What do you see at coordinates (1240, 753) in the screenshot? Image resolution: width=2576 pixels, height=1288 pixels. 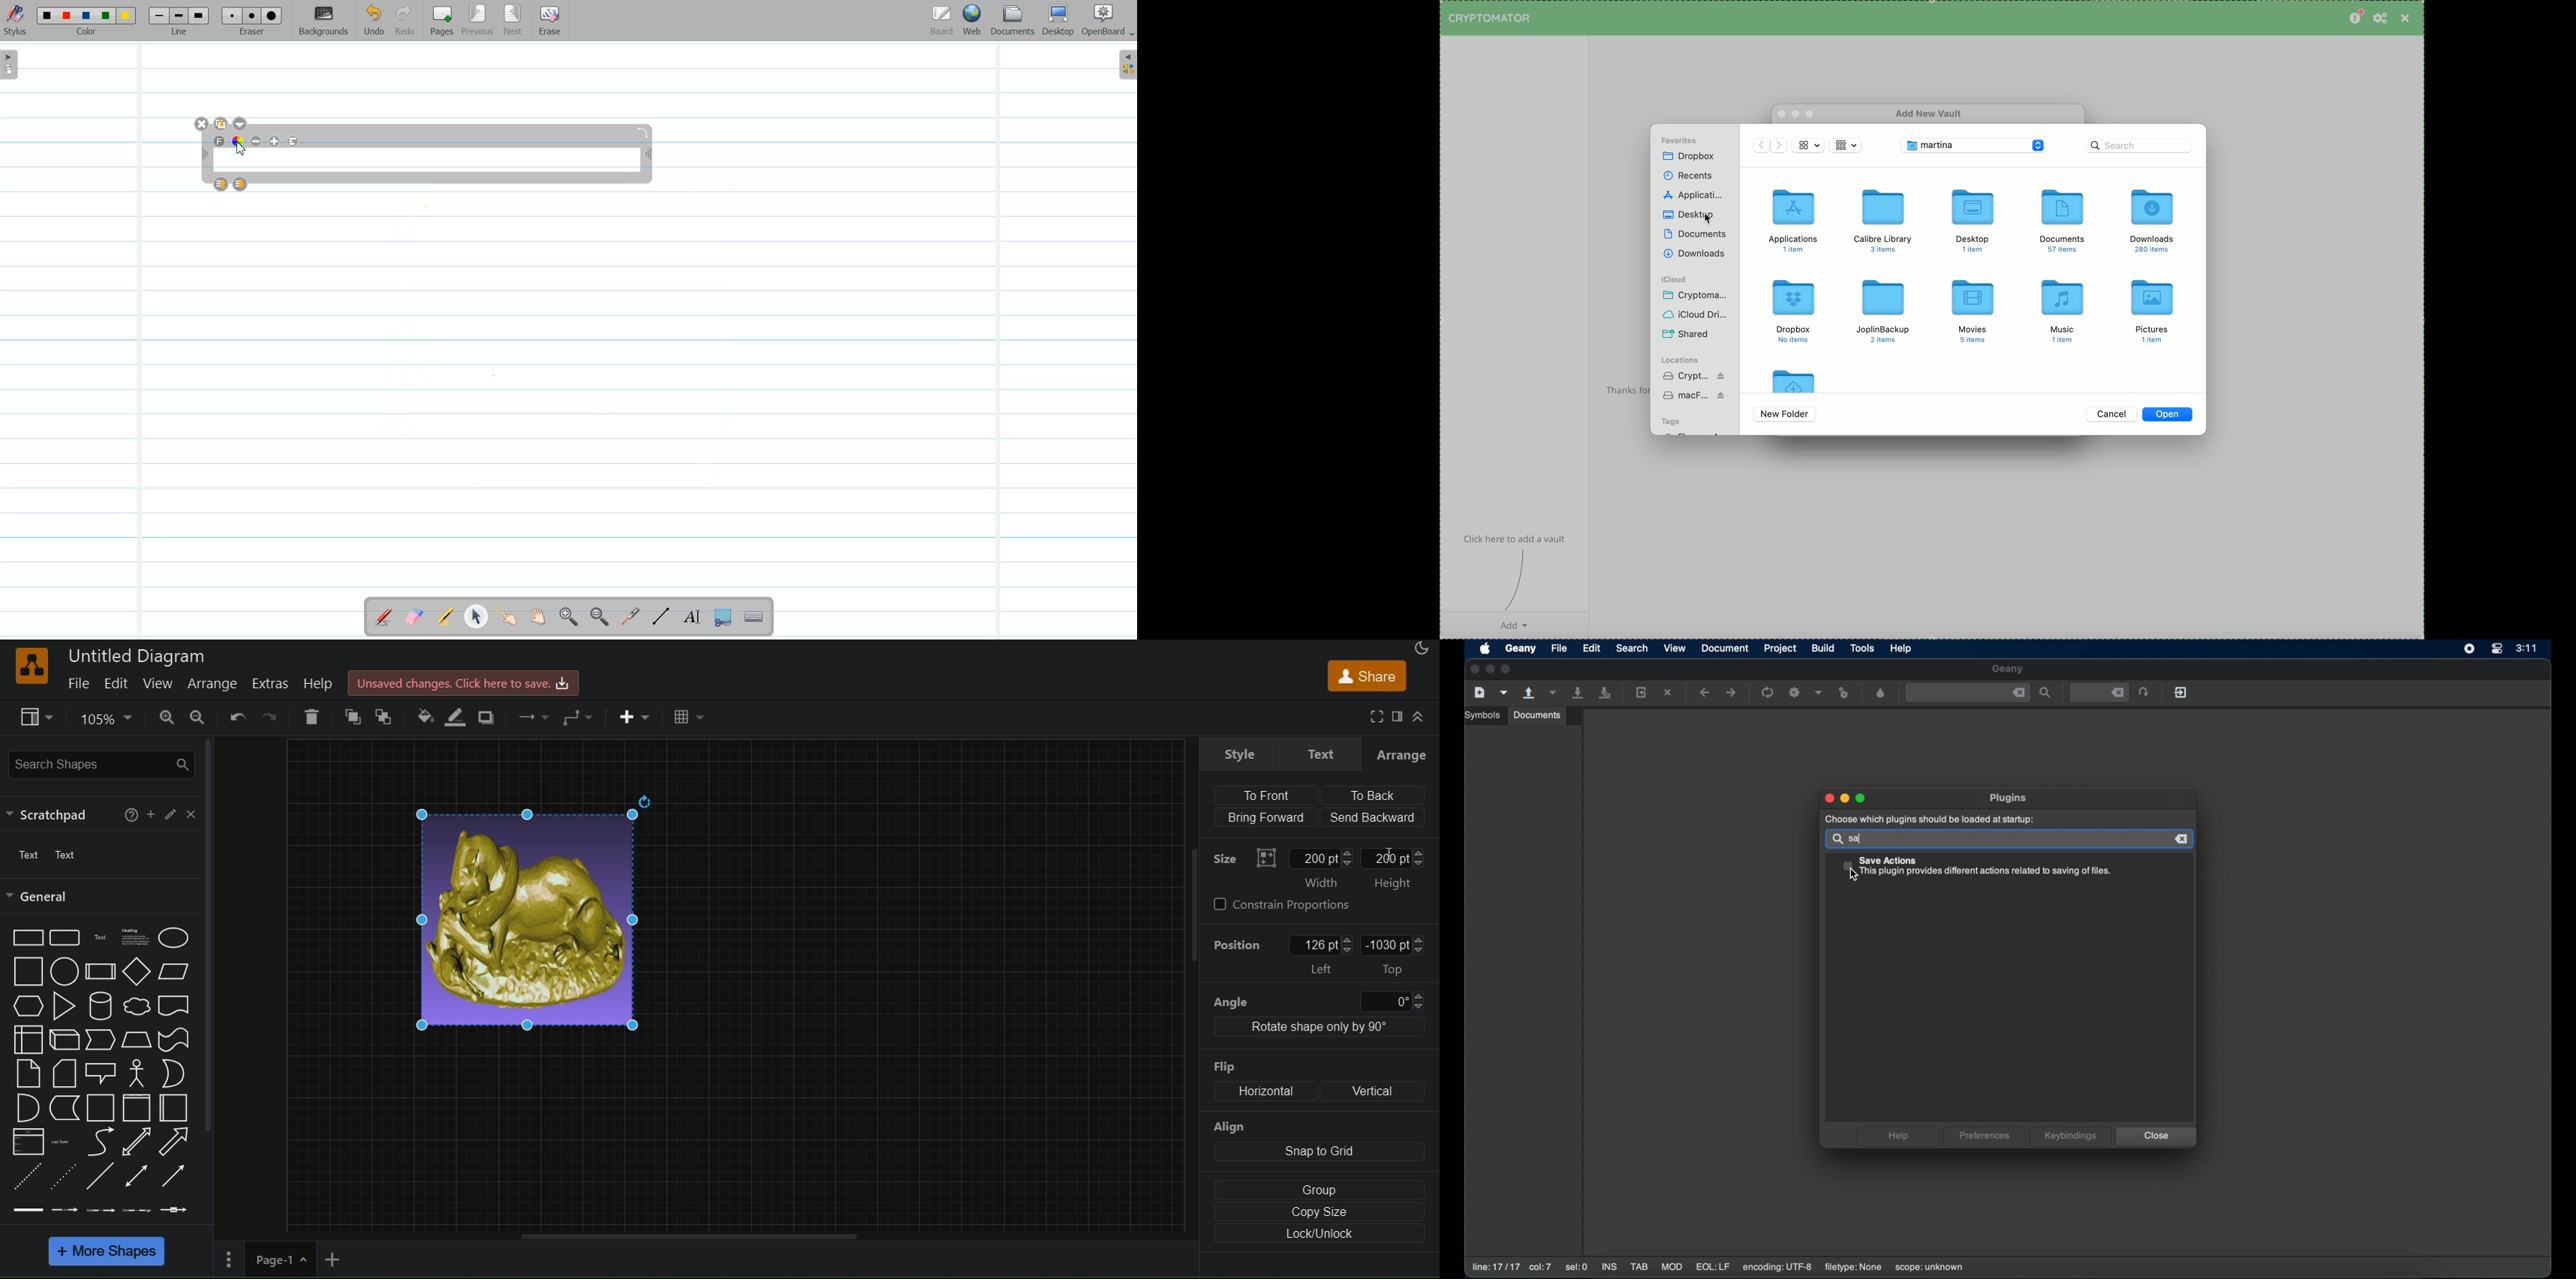 I see `style` at bounding box center [1240, 753].